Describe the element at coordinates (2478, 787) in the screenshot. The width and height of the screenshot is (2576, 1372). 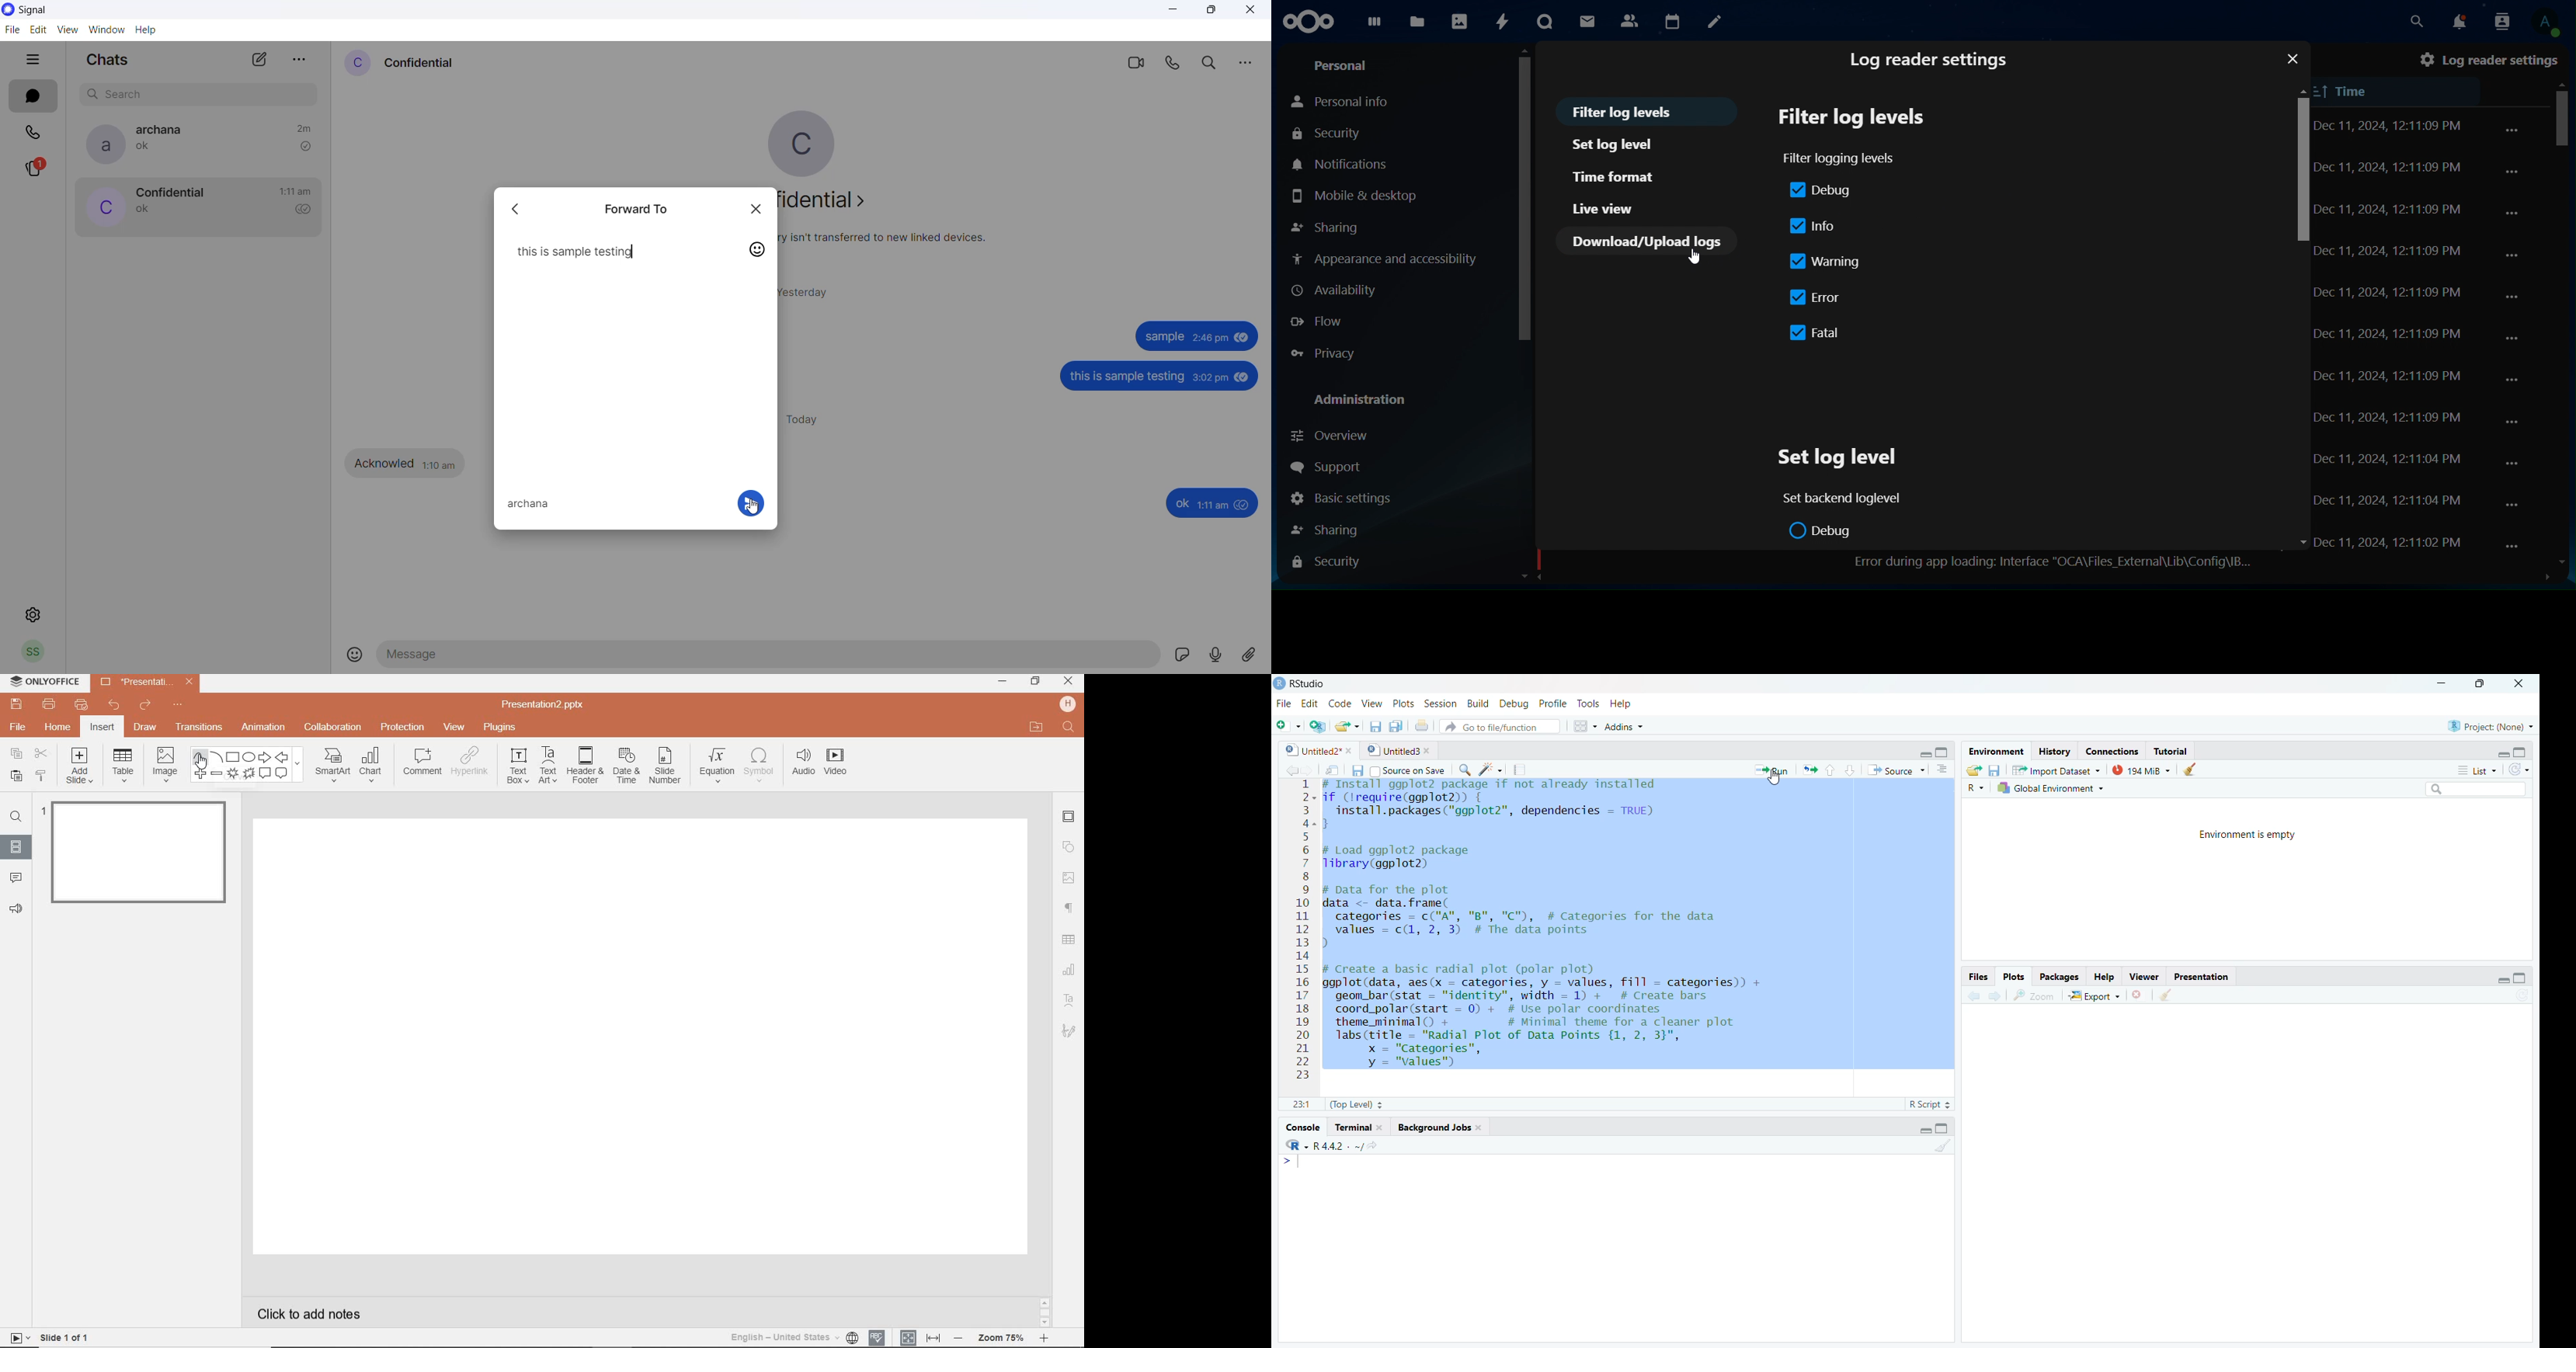
I see `Search bar` at that location.